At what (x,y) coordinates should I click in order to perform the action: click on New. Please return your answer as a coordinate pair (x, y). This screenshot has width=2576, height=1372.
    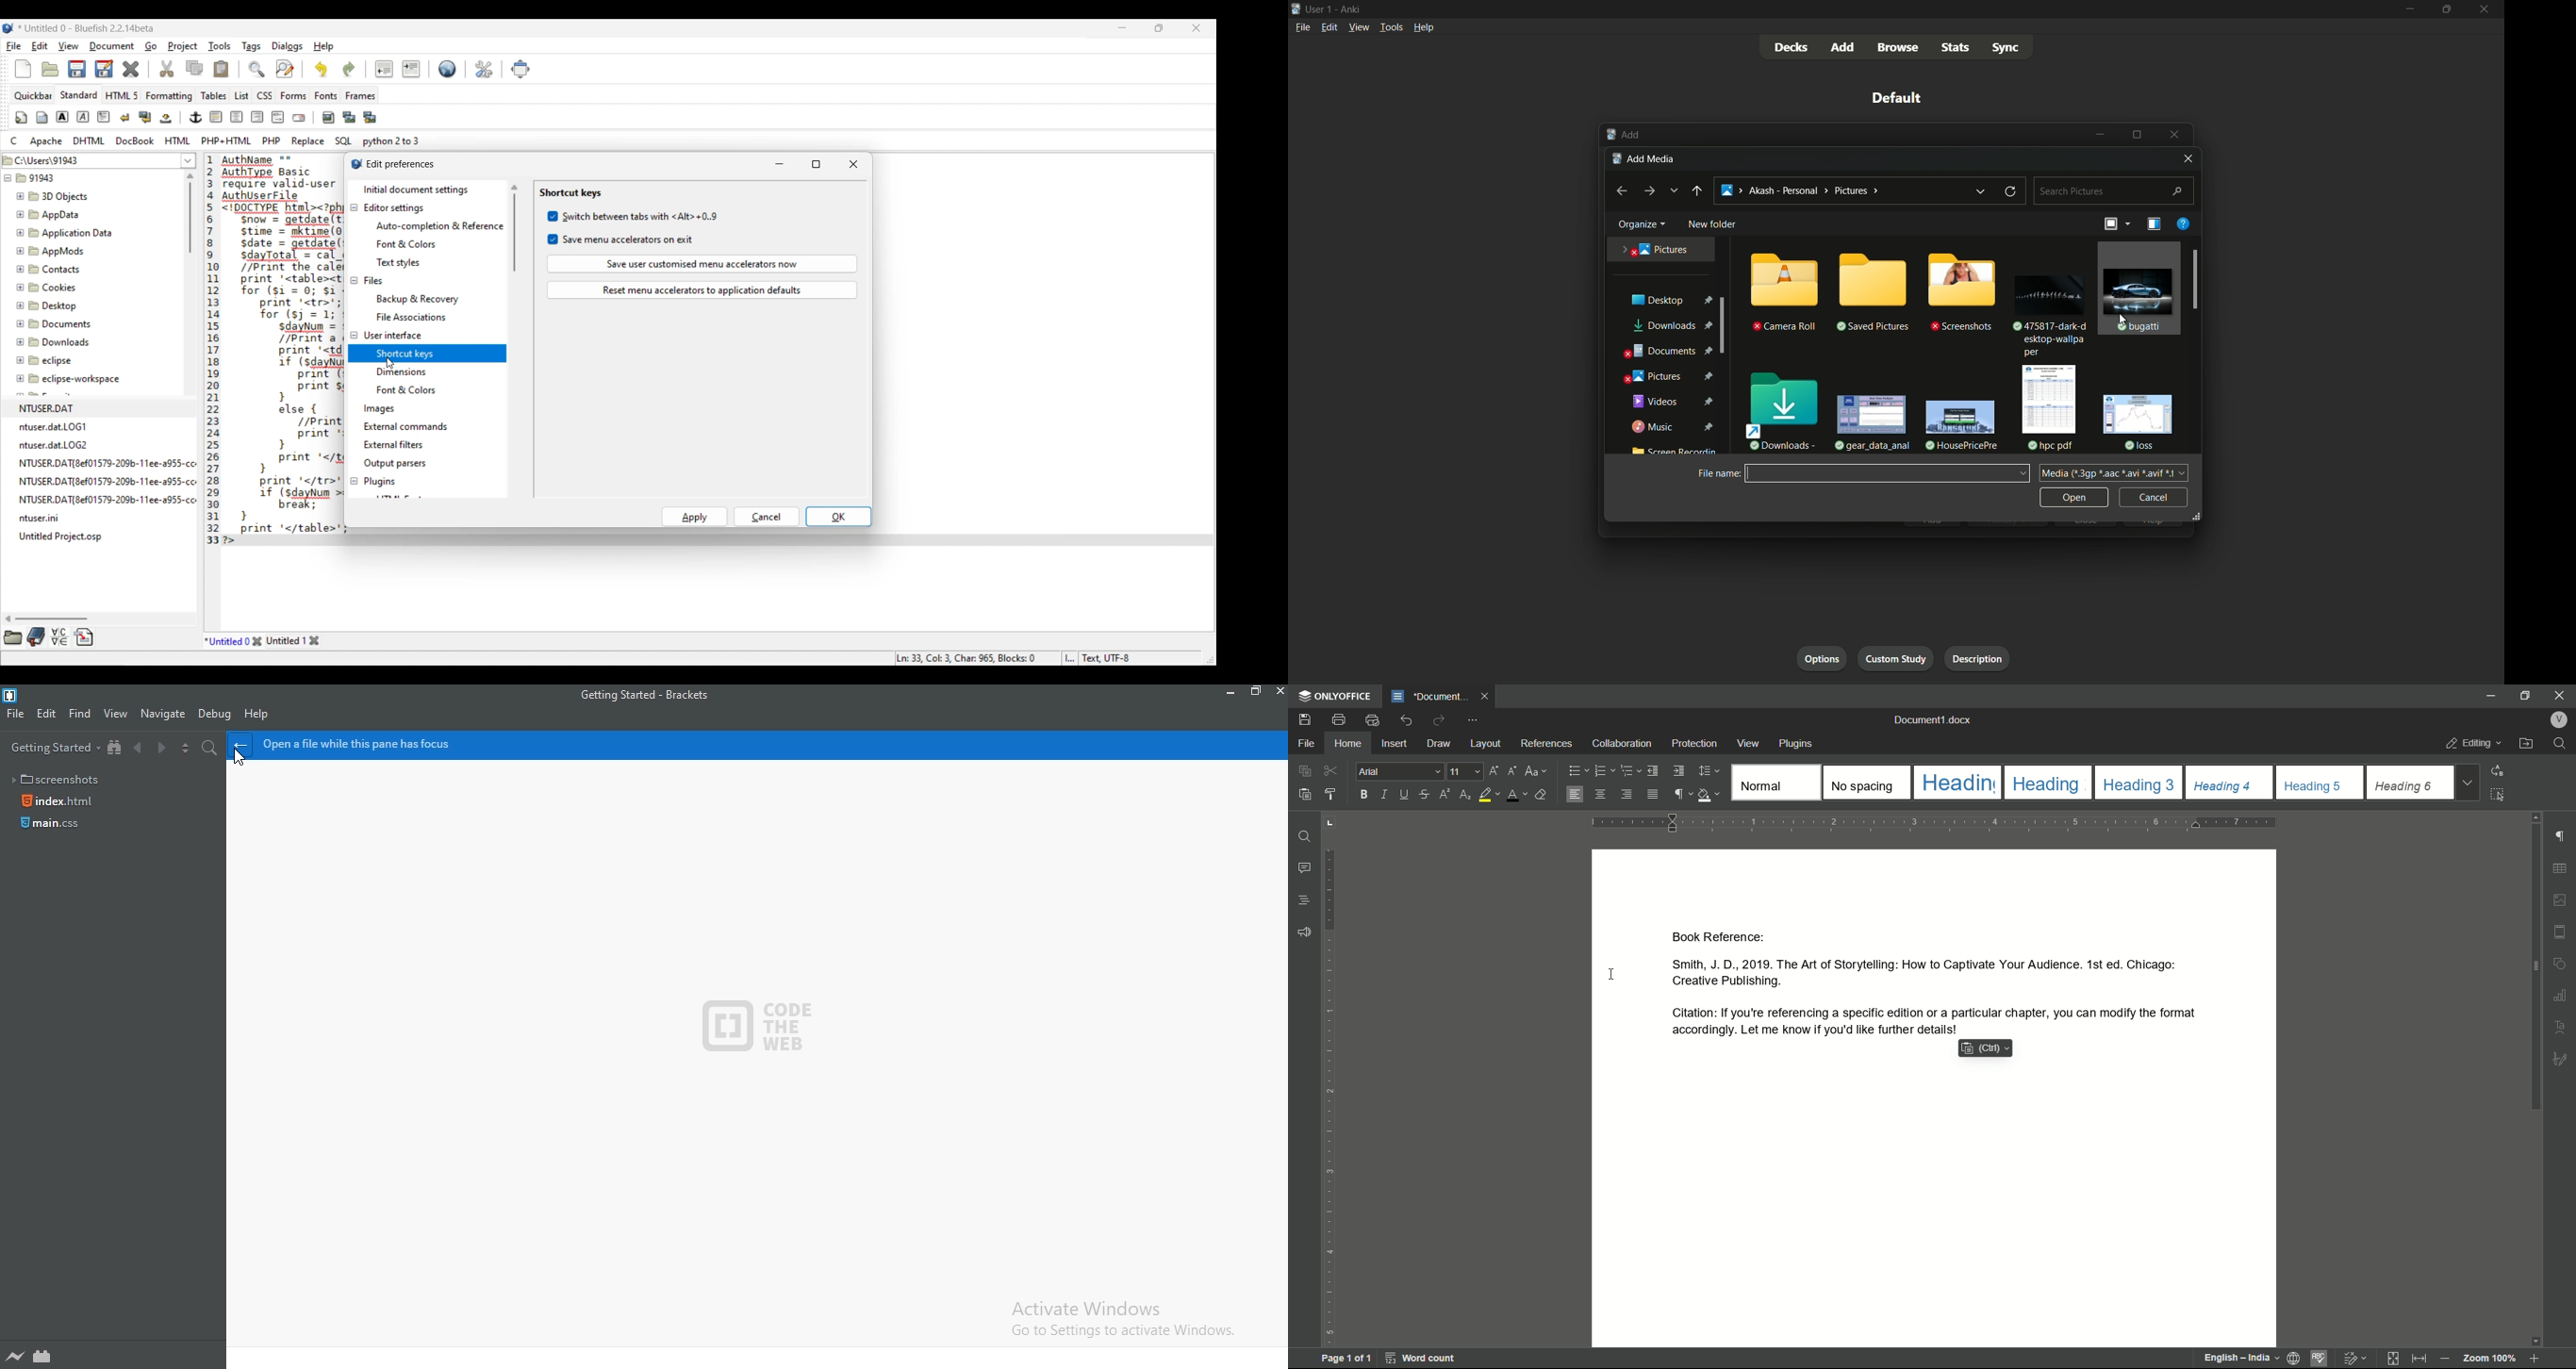
    Looking at the image, I should click on (23, 69).